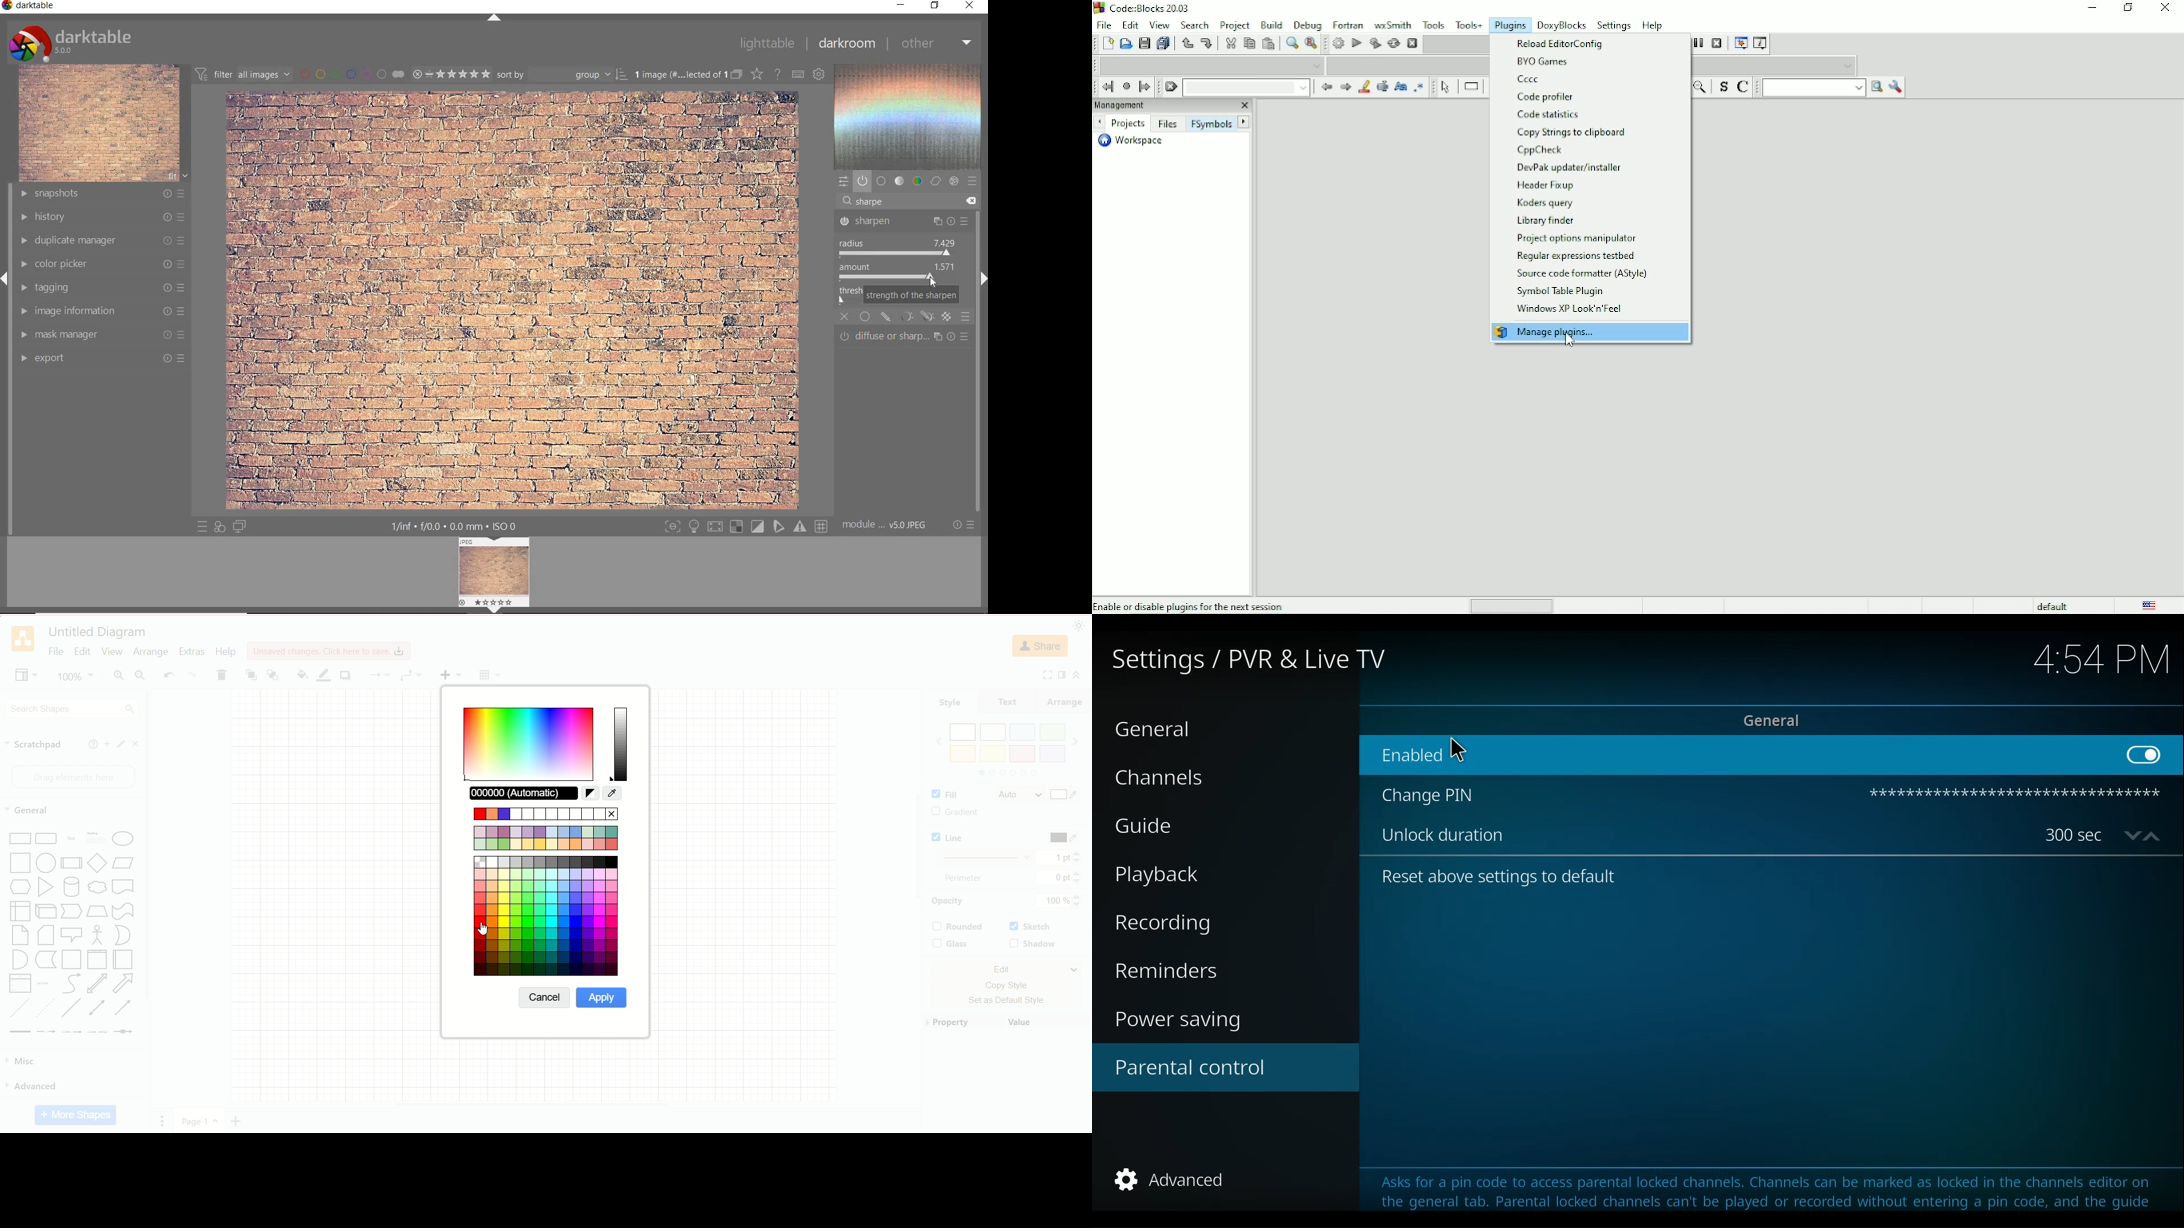 This screenshot has width=2184, height=1232. I want to click on next, so click(982, 279).